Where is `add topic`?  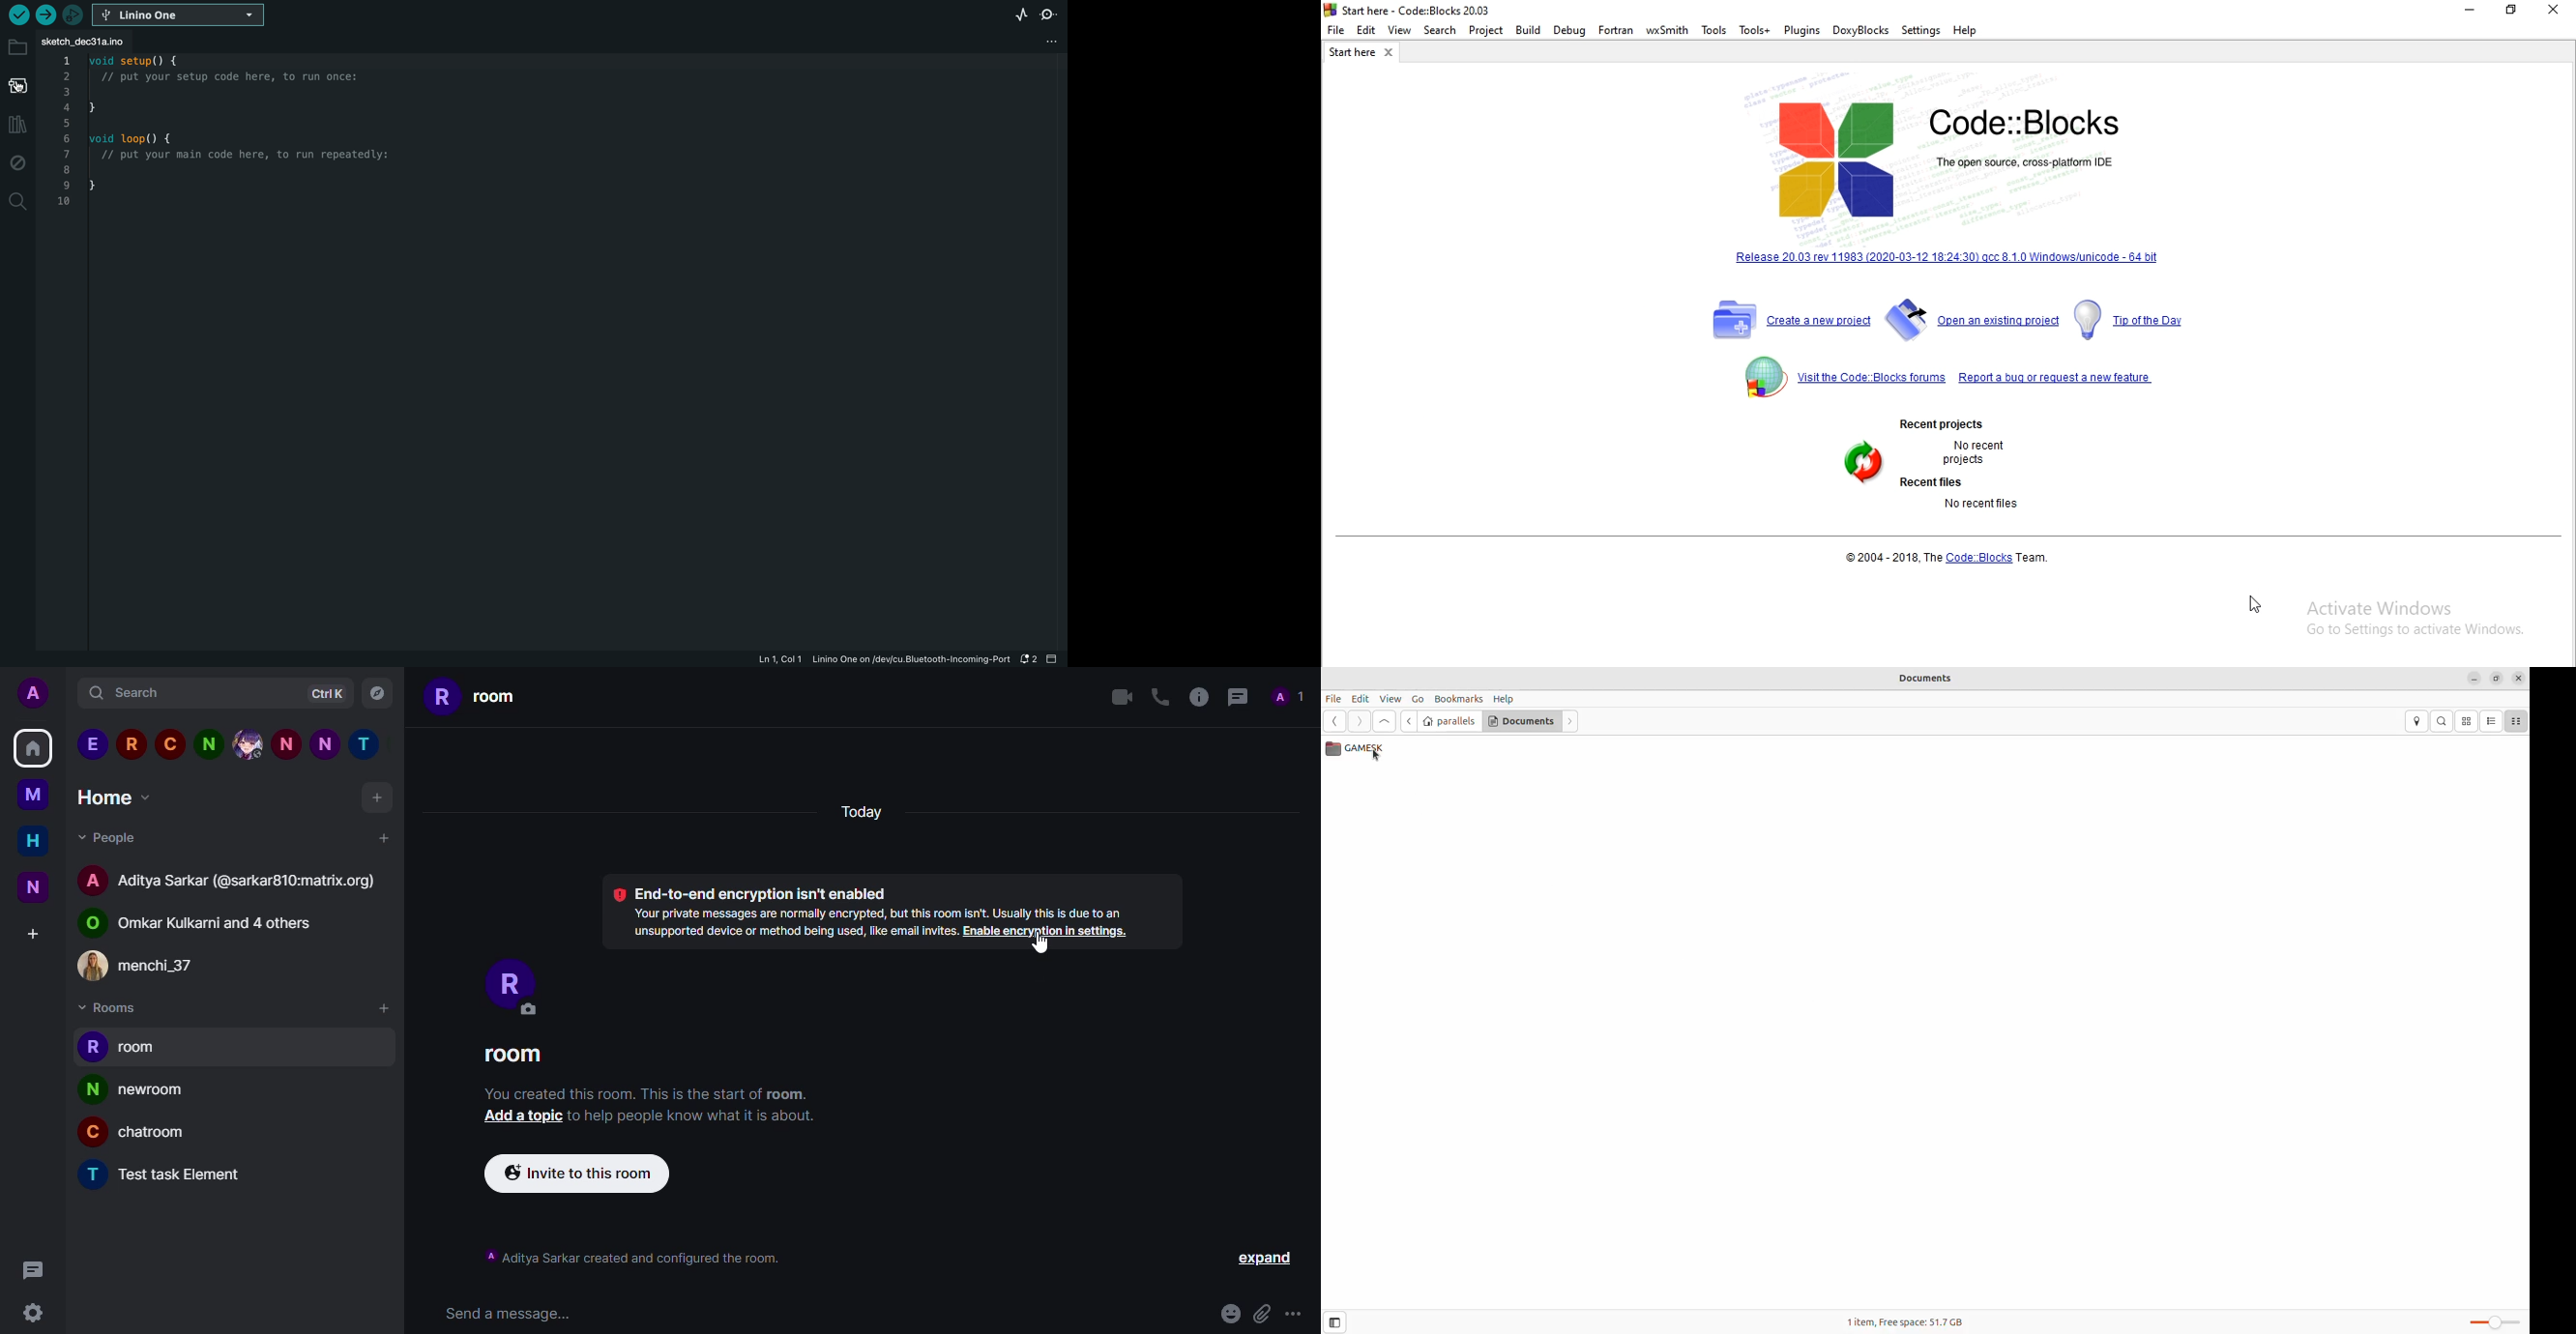 add topic is located at coordinates (518, 1116).